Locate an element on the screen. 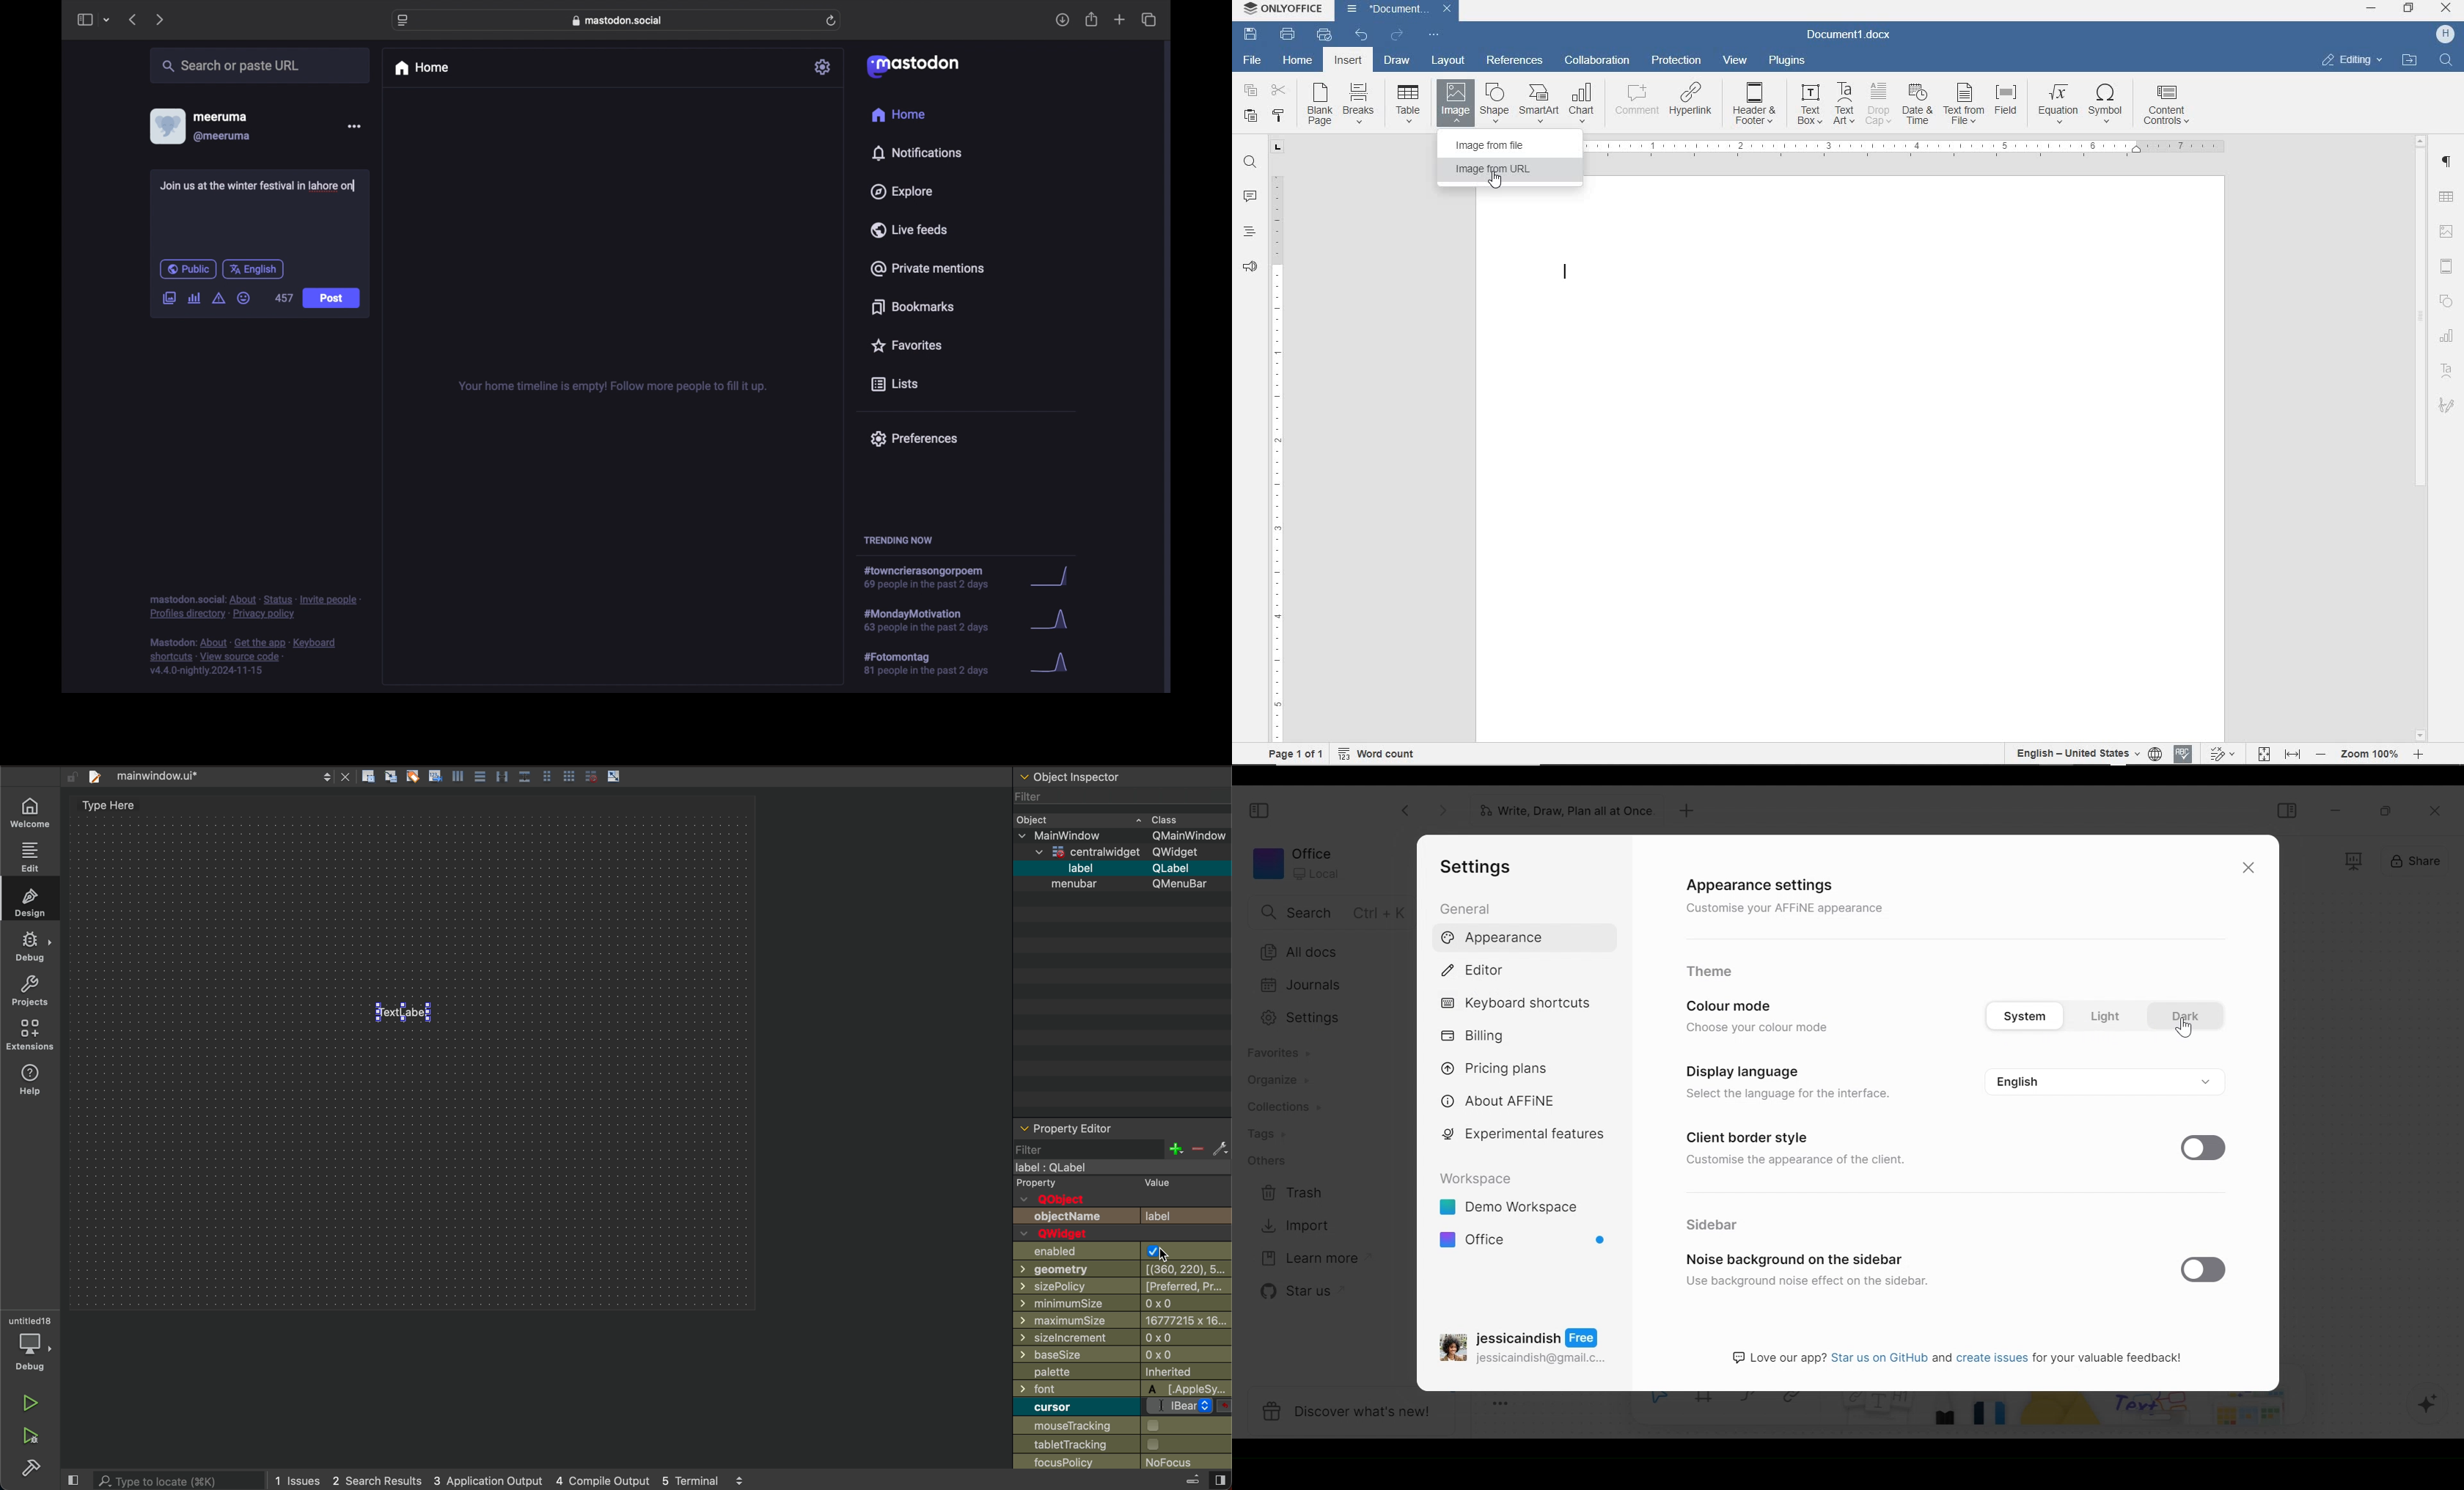 The width and height of the screenshot is (2464, 1512). no focus is located at coordinates (1170, 1463).